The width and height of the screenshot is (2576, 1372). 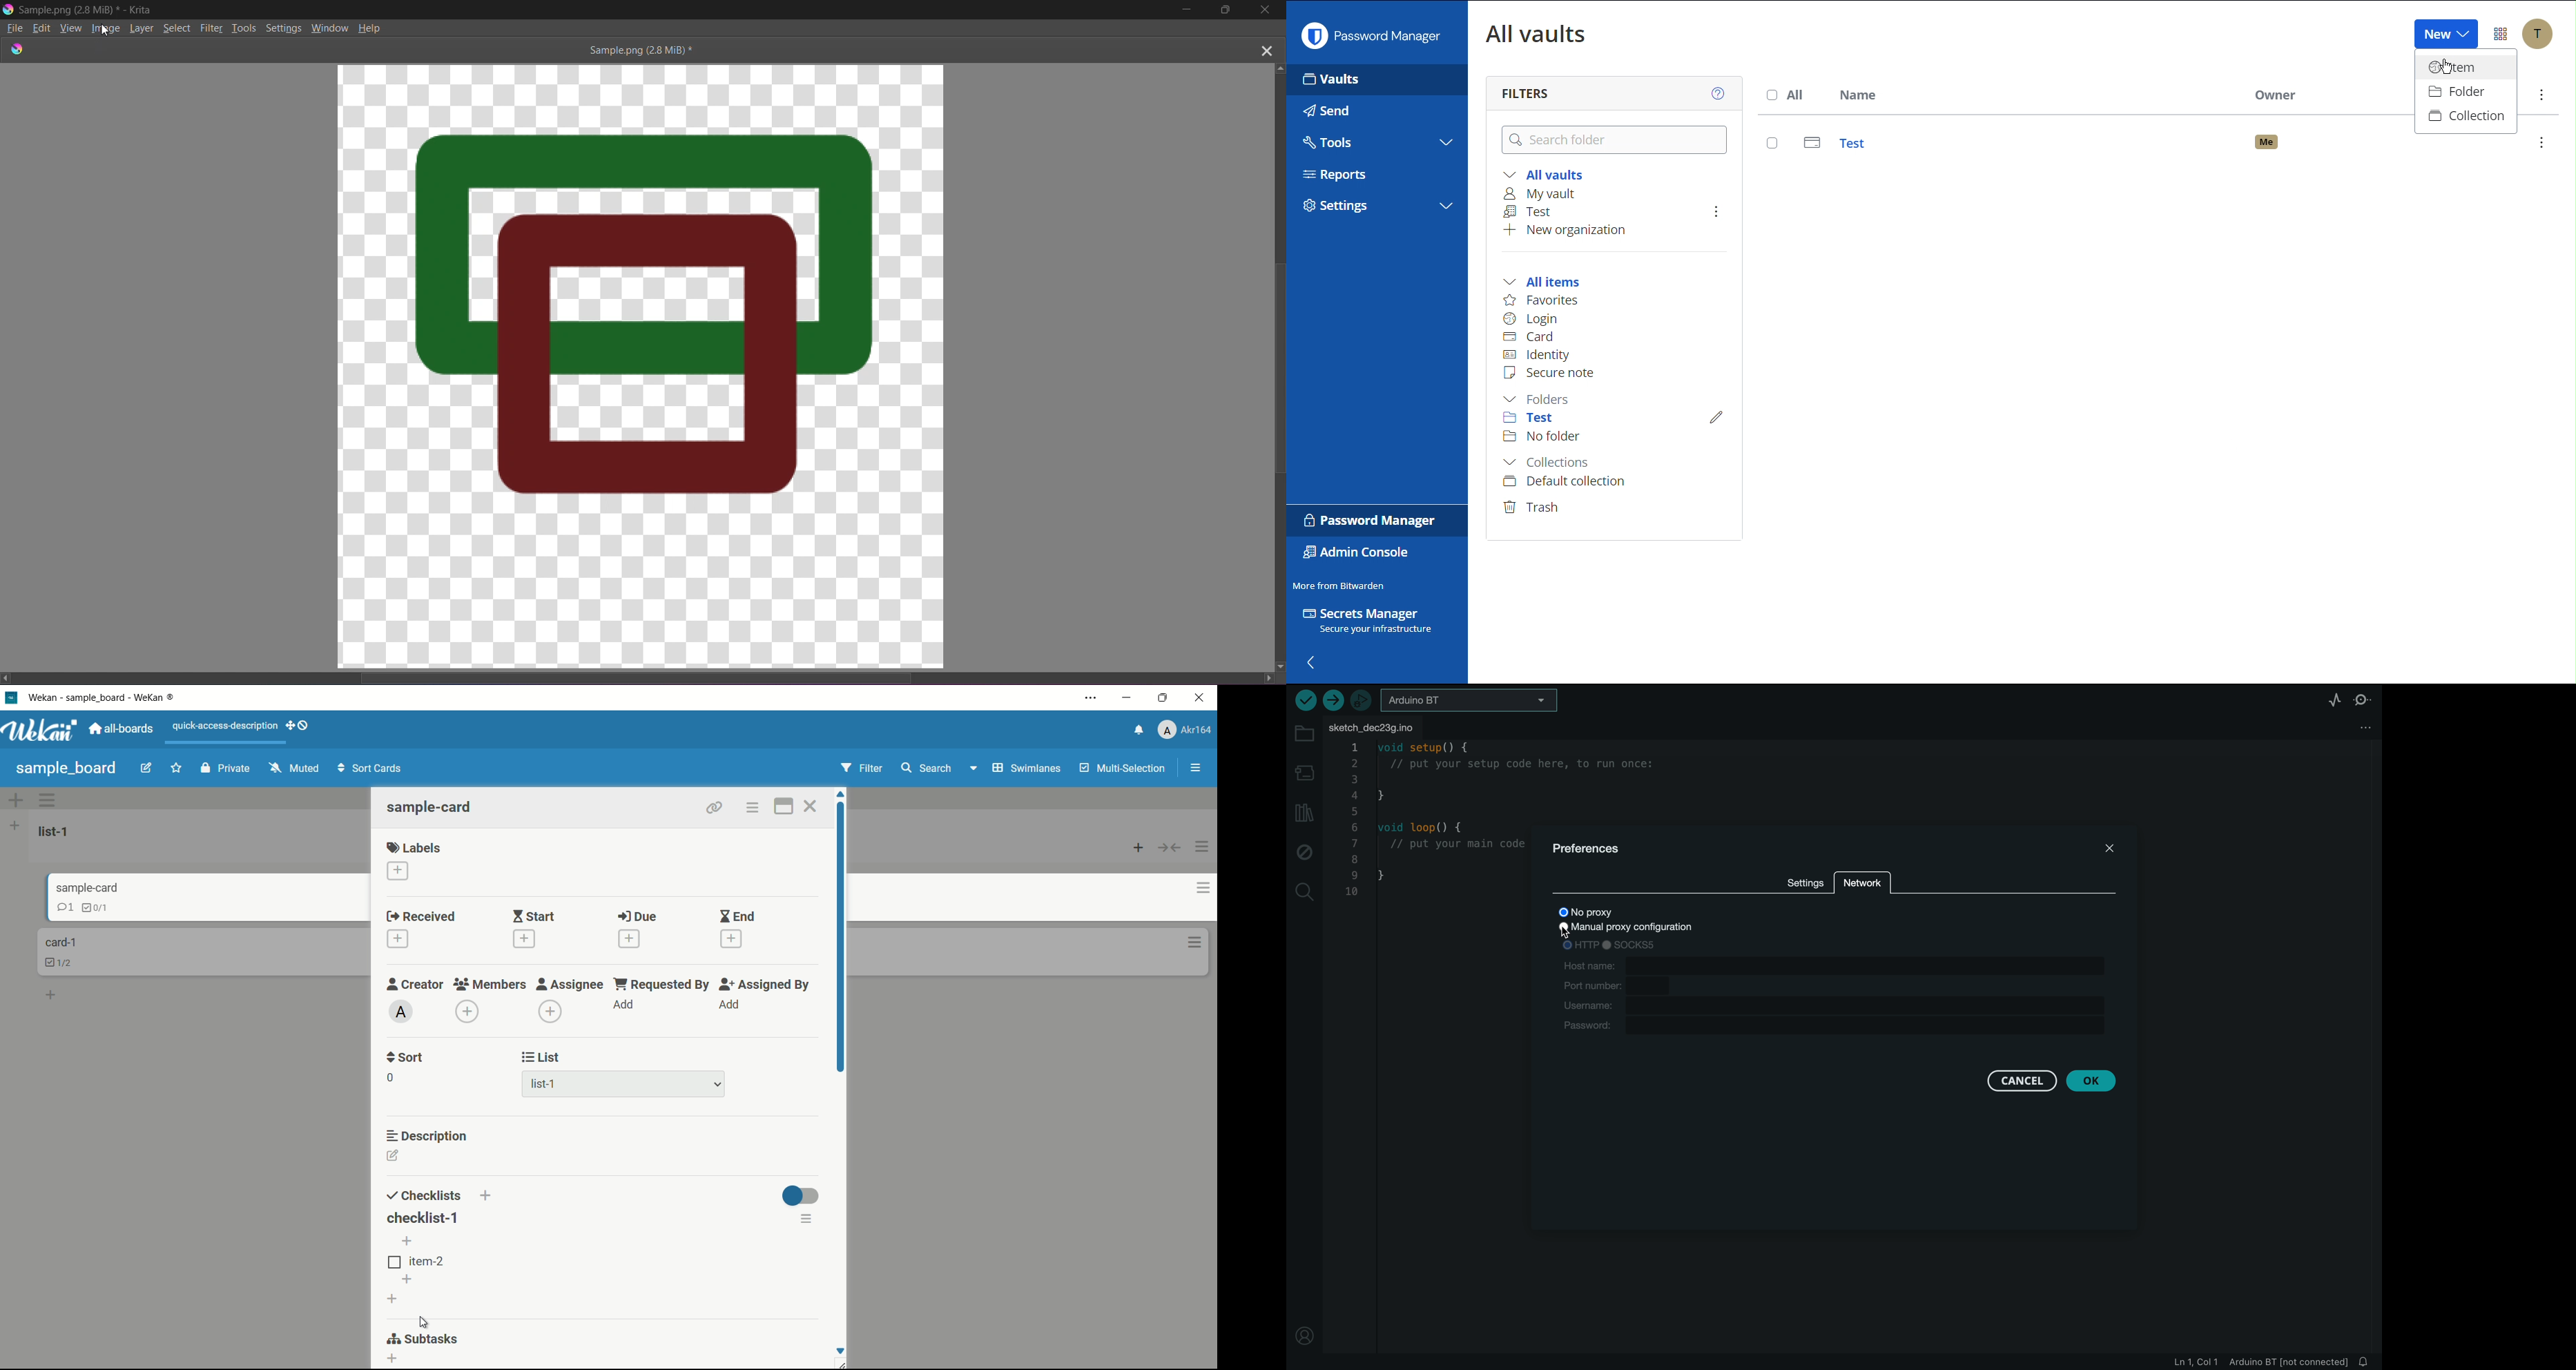 What do you see at coordinates (648, 674) in the screenshot?
I see `Horizontal scroll bar` at bounding box center [648, 674].